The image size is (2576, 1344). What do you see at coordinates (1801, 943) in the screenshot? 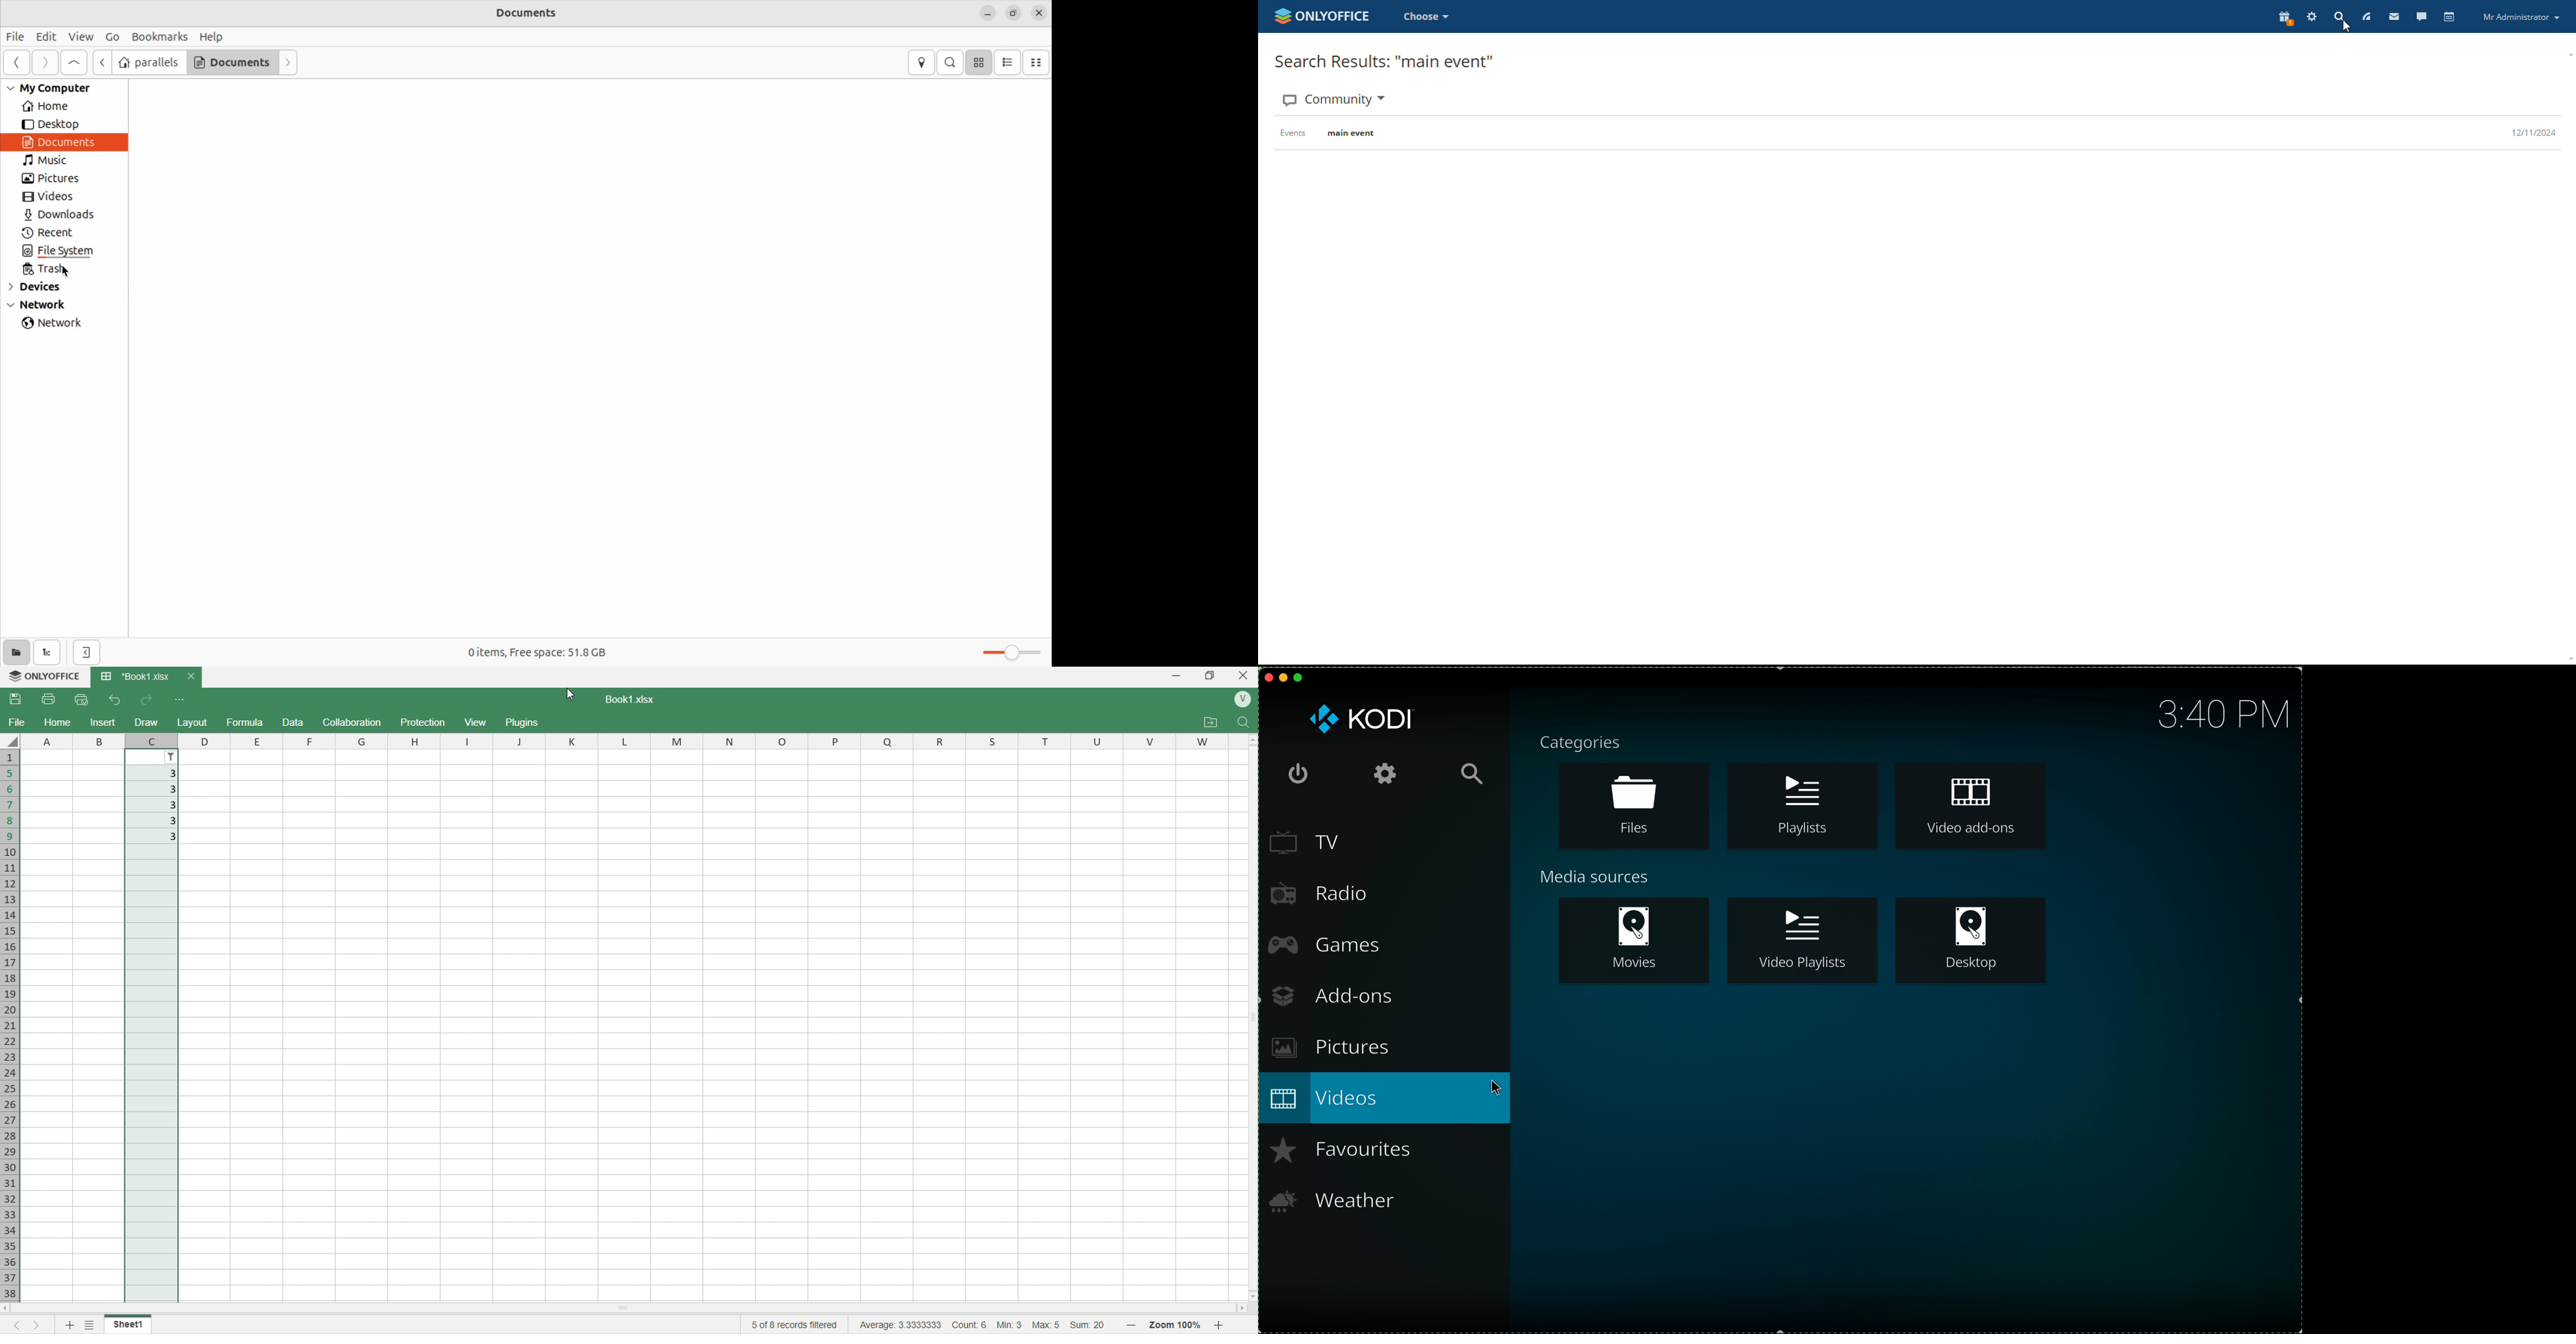
I see `video playlist button` at bounding box center [1801, 943].